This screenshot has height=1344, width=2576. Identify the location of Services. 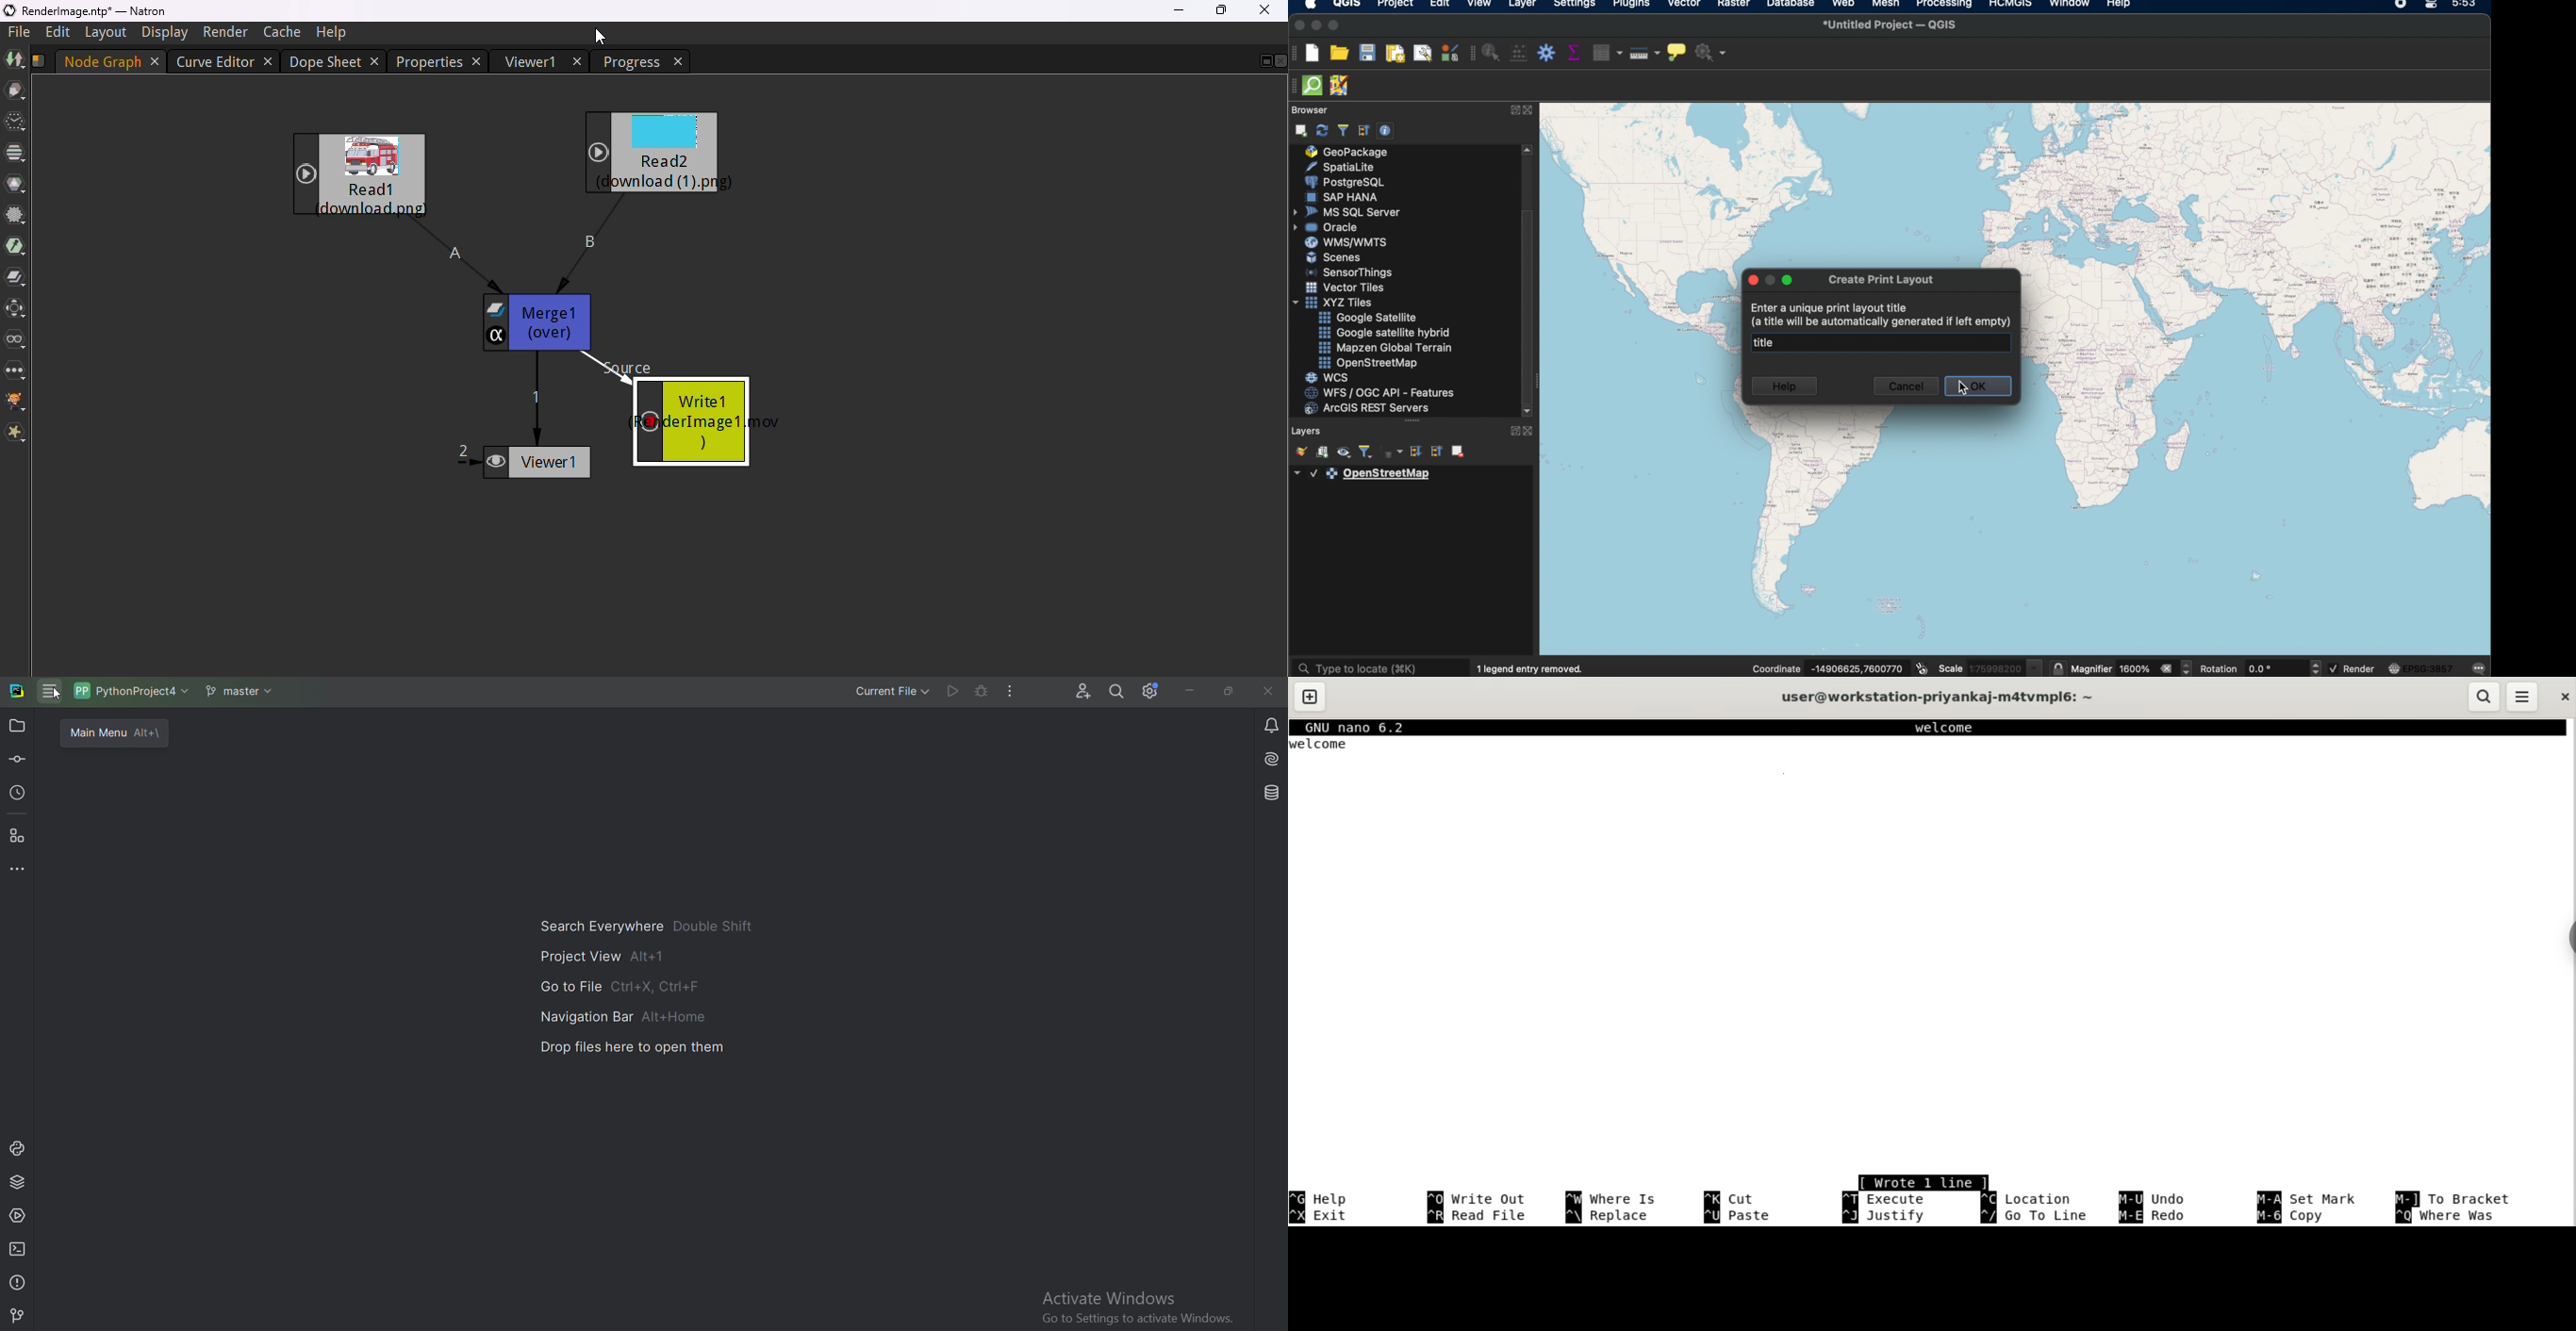
(18, 1218).